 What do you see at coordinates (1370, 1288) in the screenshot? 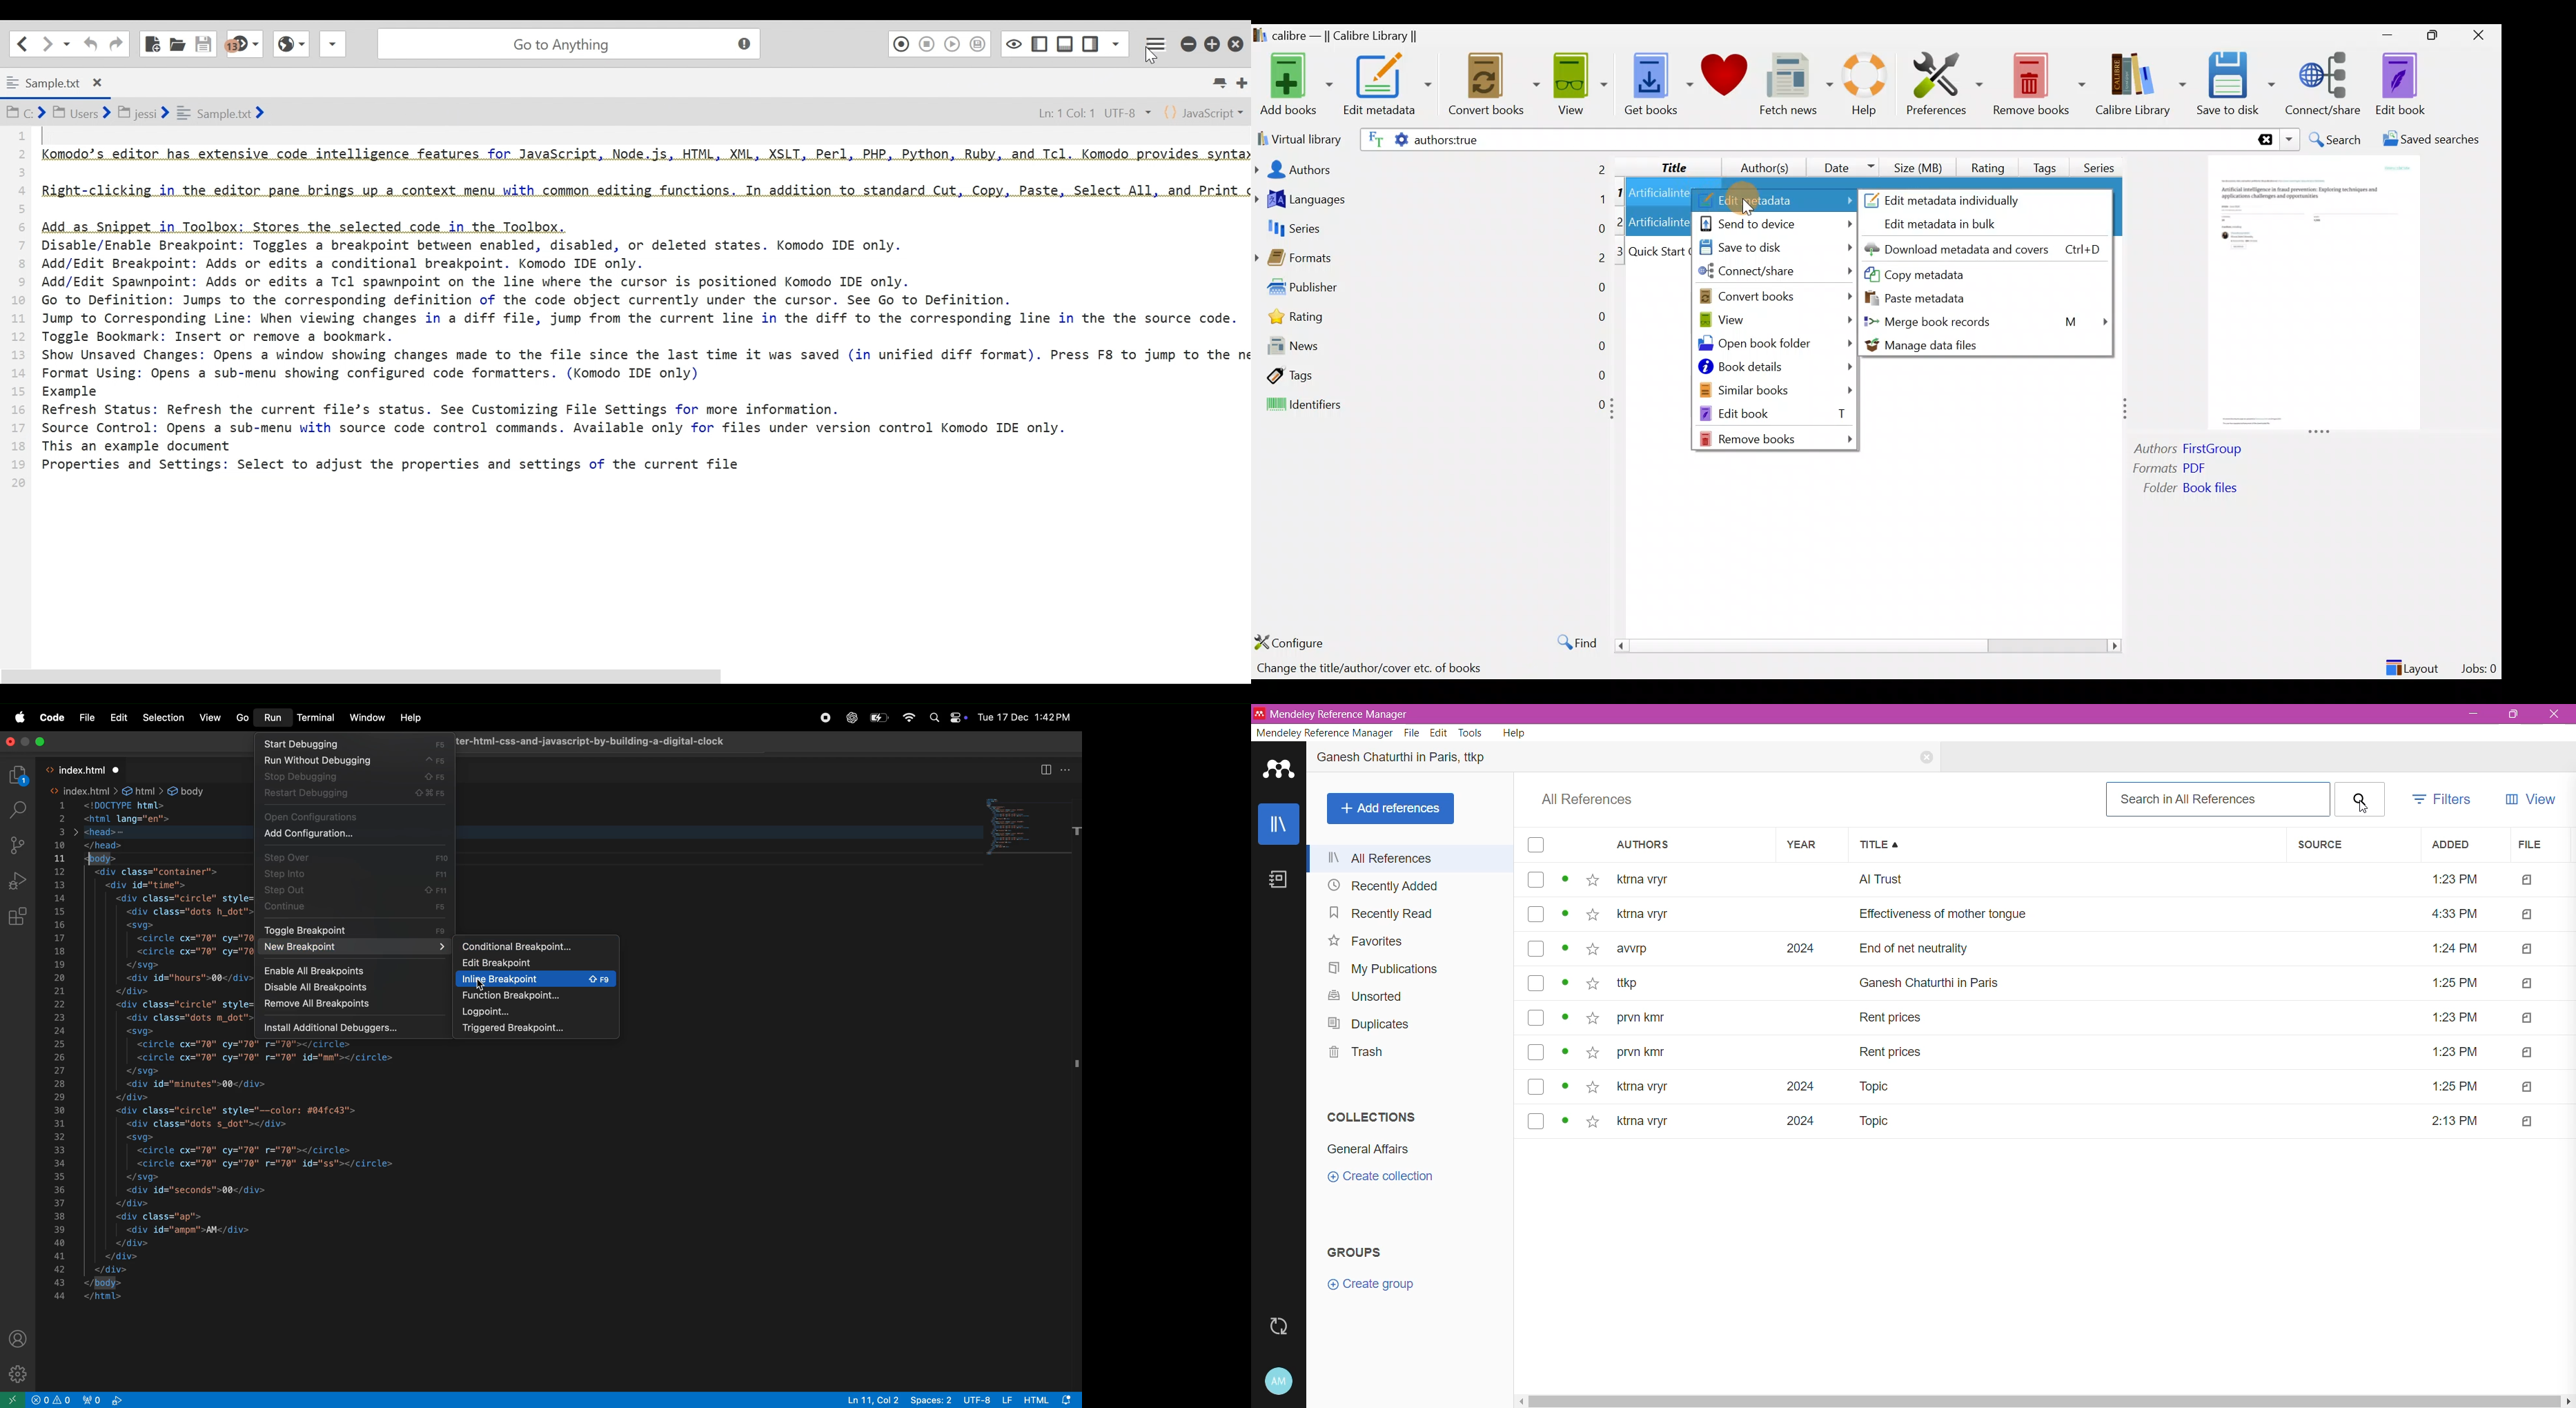
I see `Click to Create Group` at bounding box center [1370, 1288].